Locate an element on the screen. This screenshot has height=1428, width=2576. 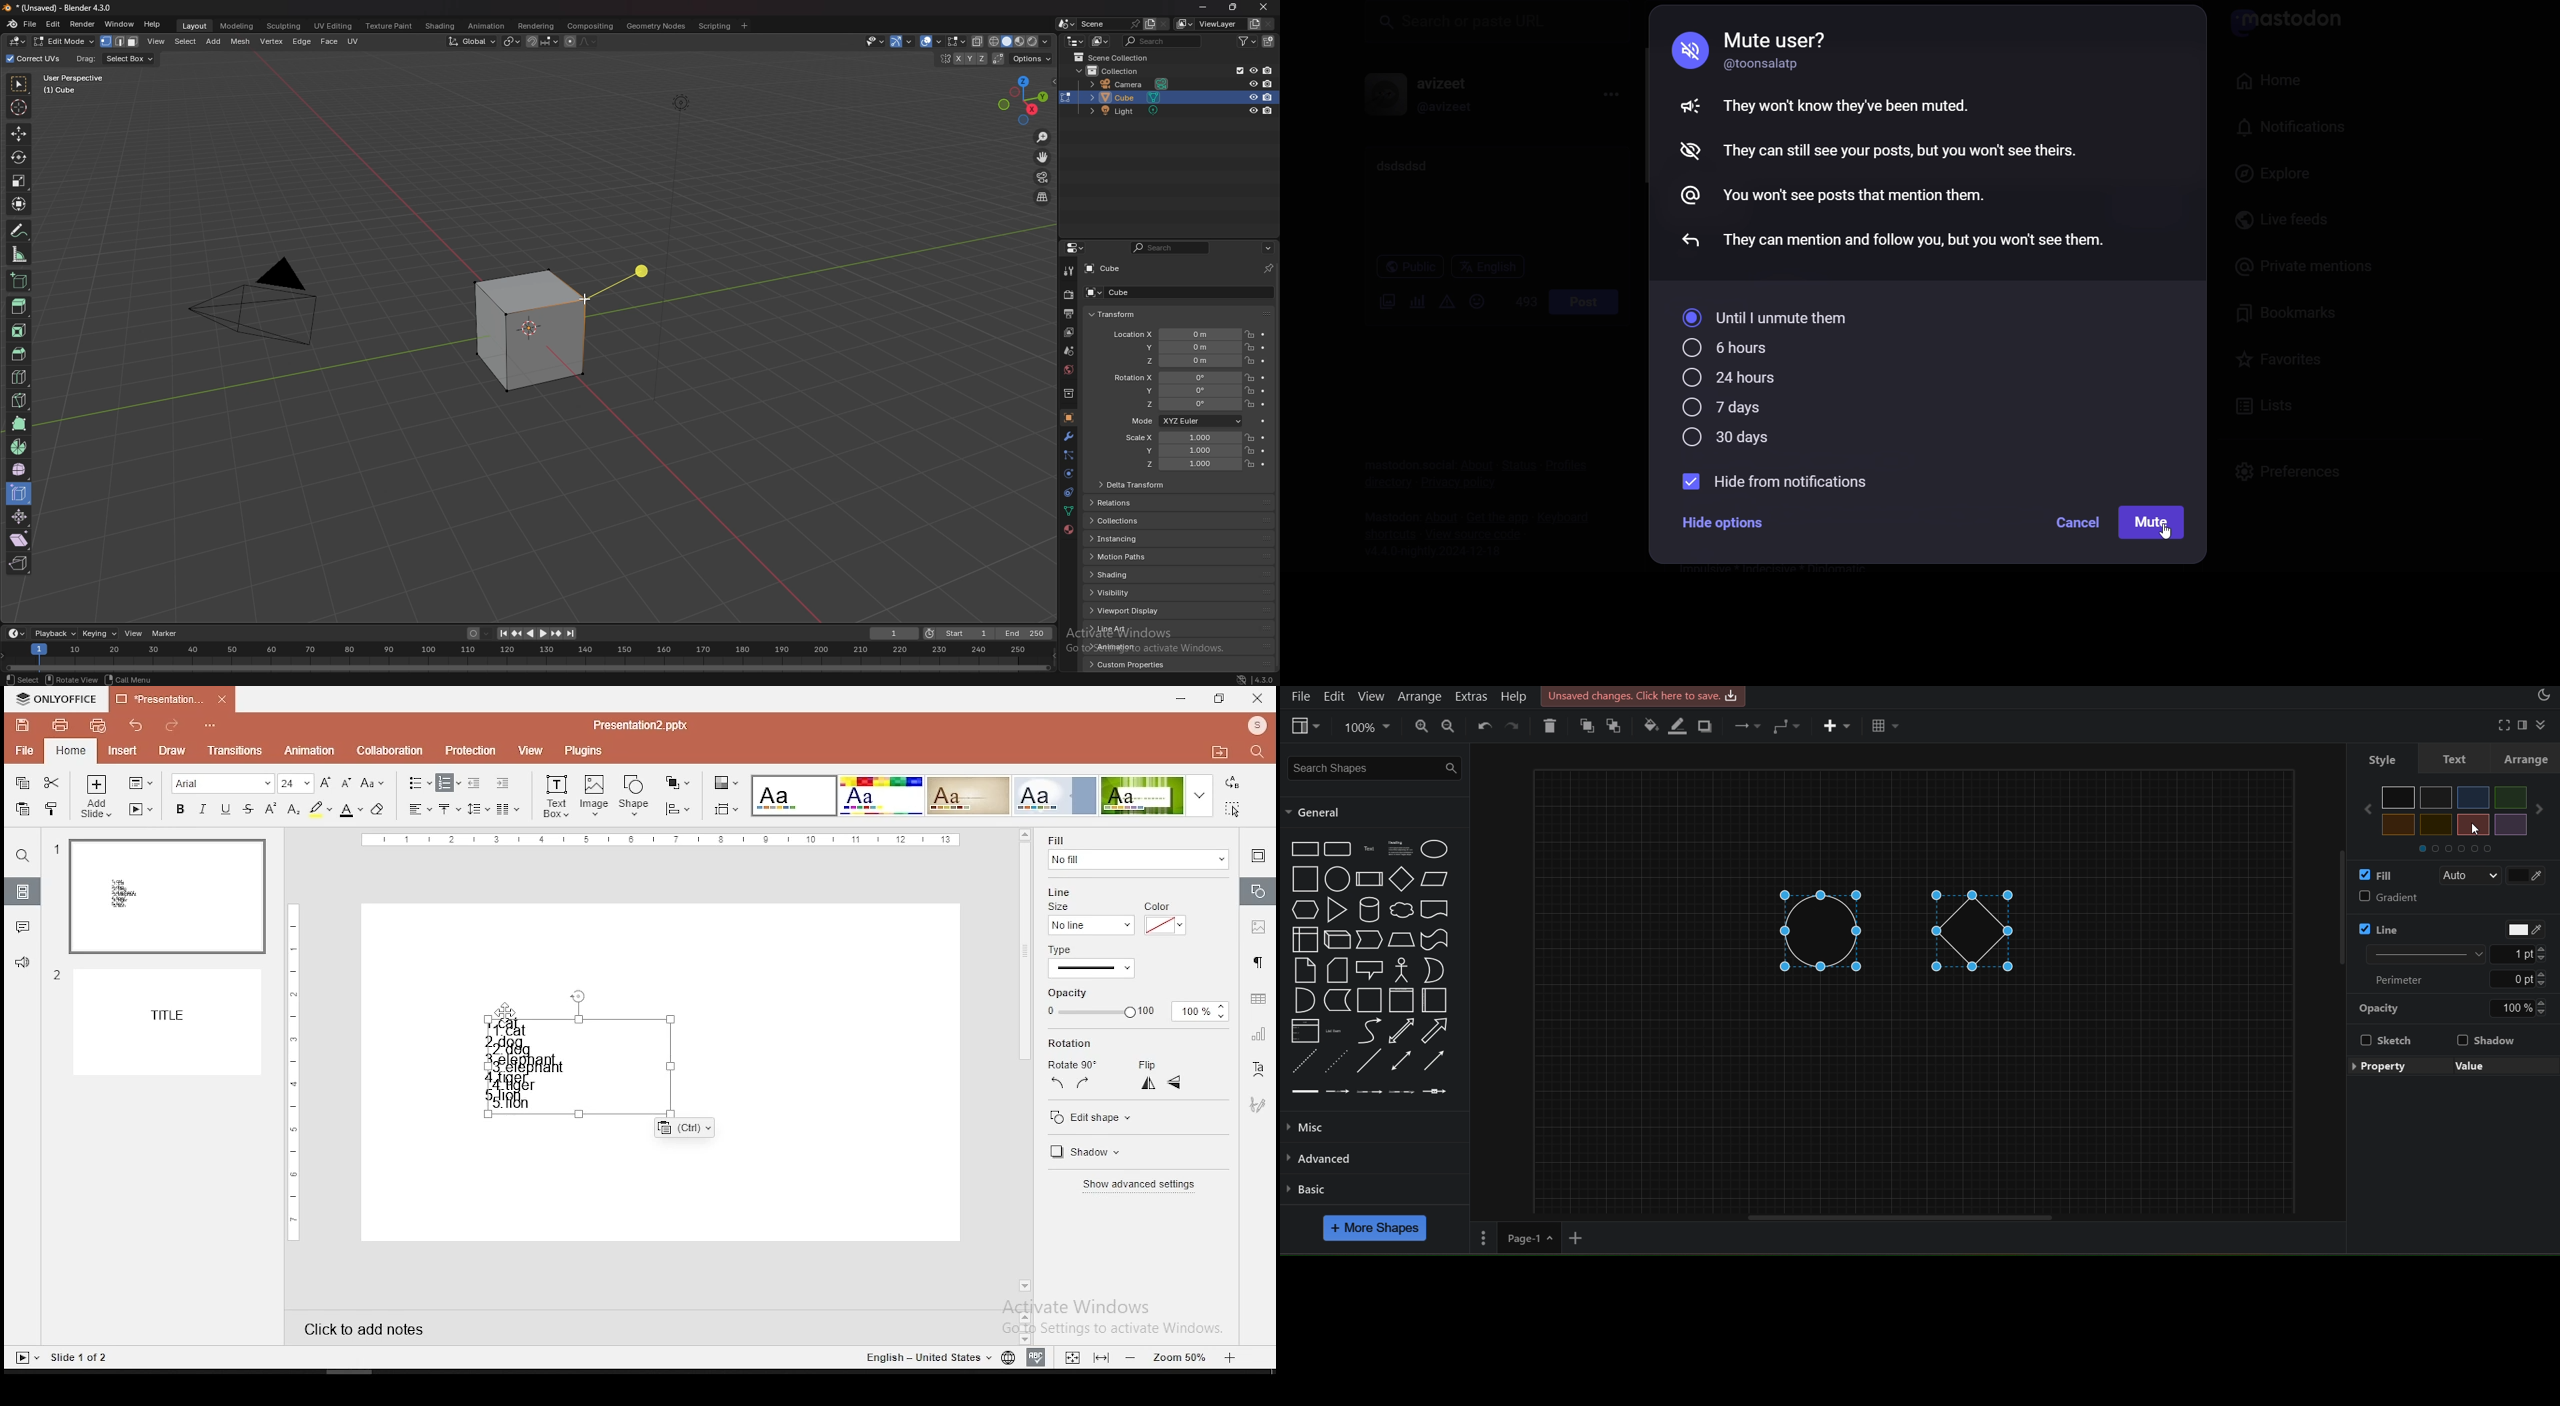
Cube is located at coordinates (1337, 940).